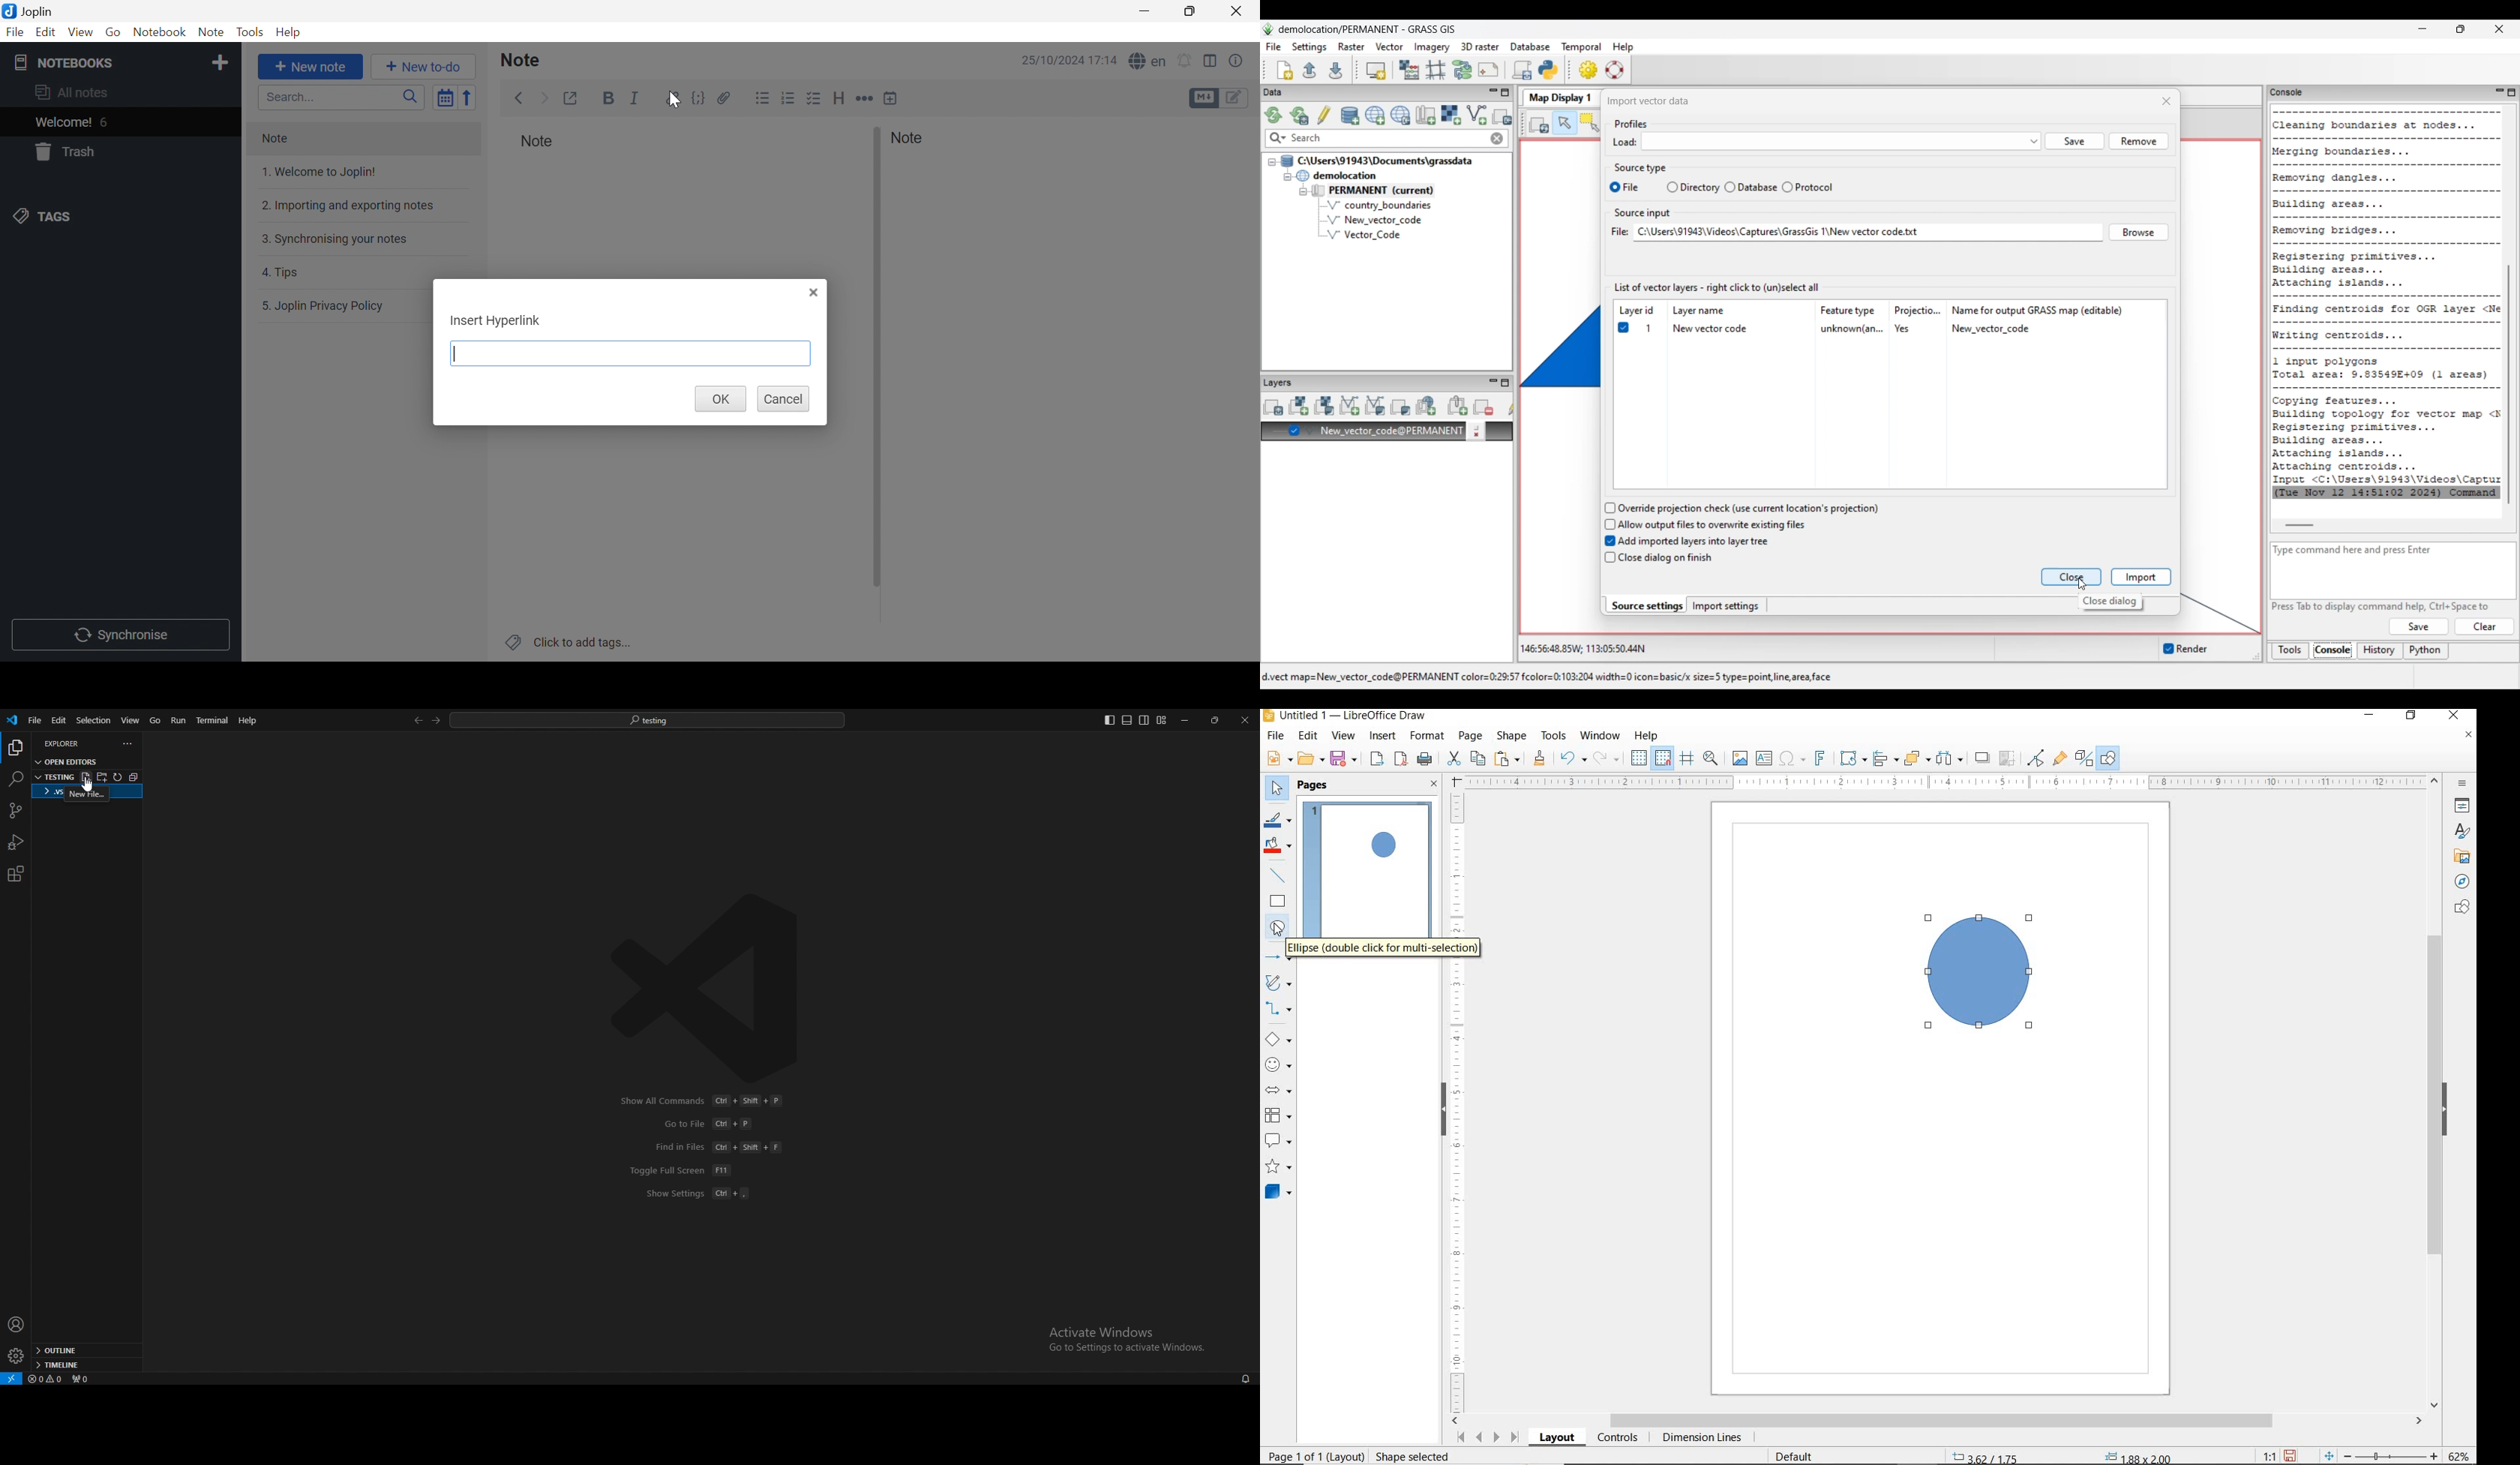 Image resolution: width=2520 pixels, height=1484 pixels. I want to click on help, so click(248, 720).